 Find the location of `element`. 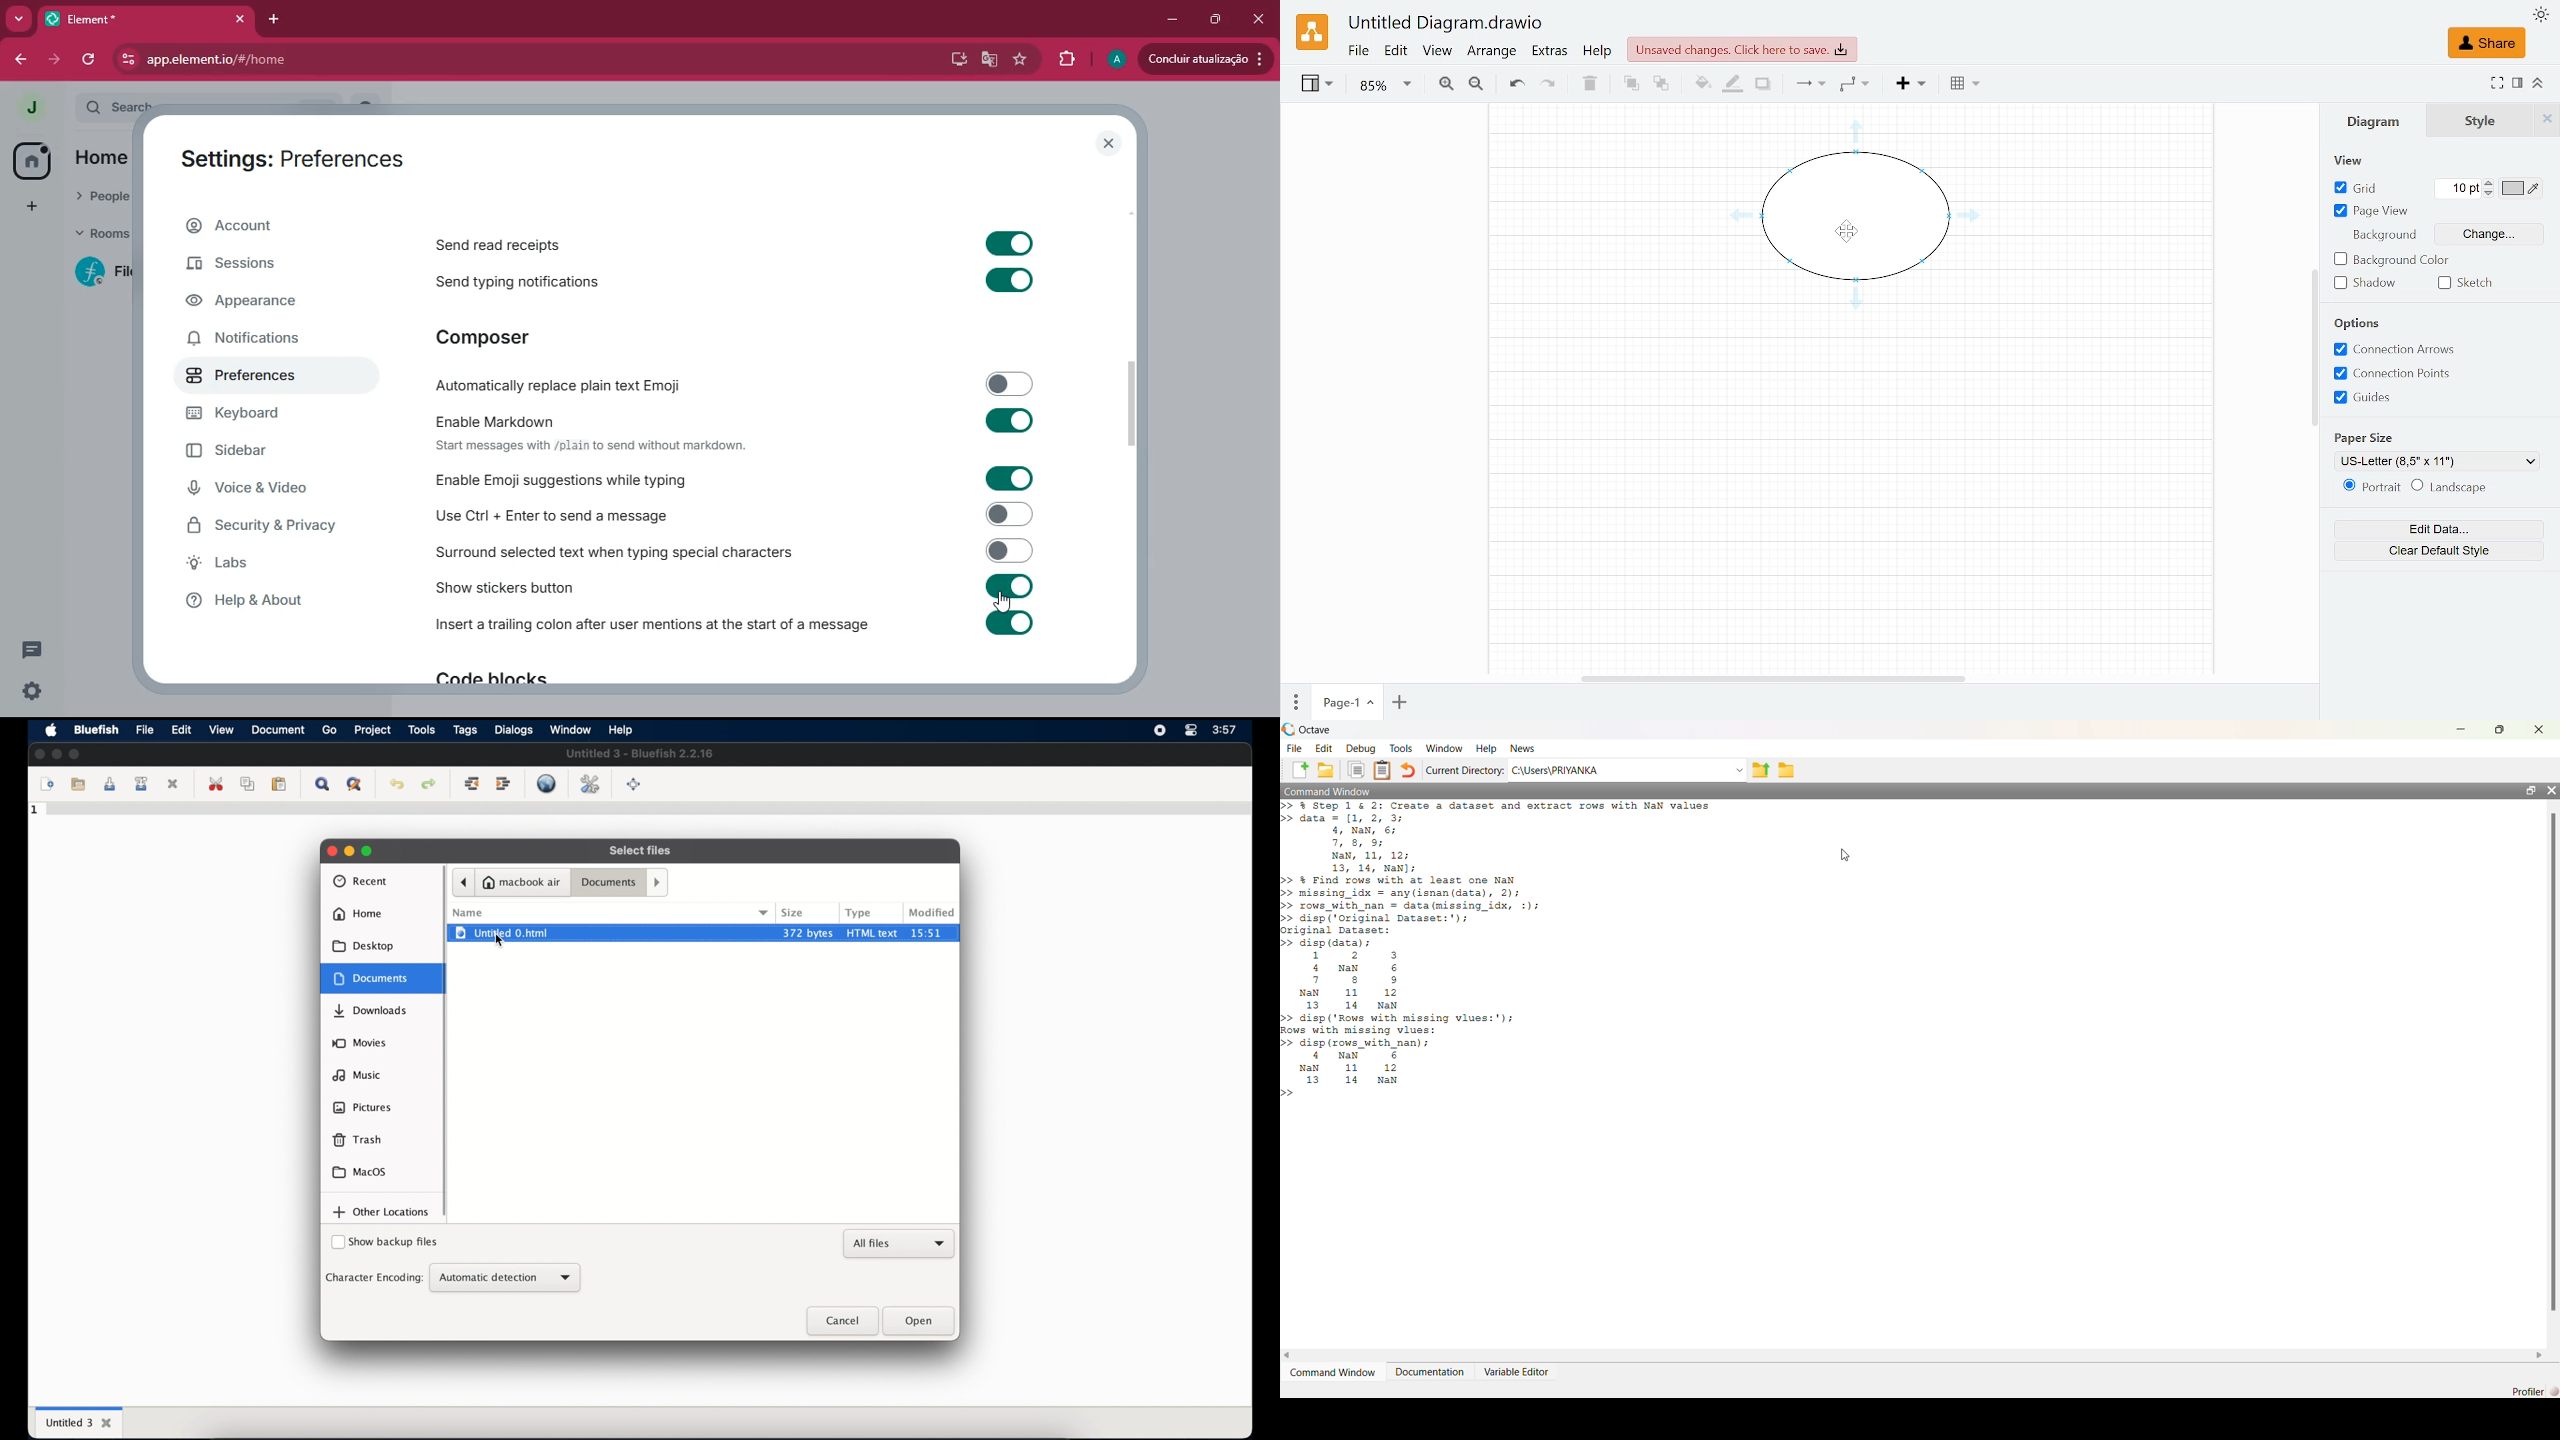

element is located at coordinates (147, 19).